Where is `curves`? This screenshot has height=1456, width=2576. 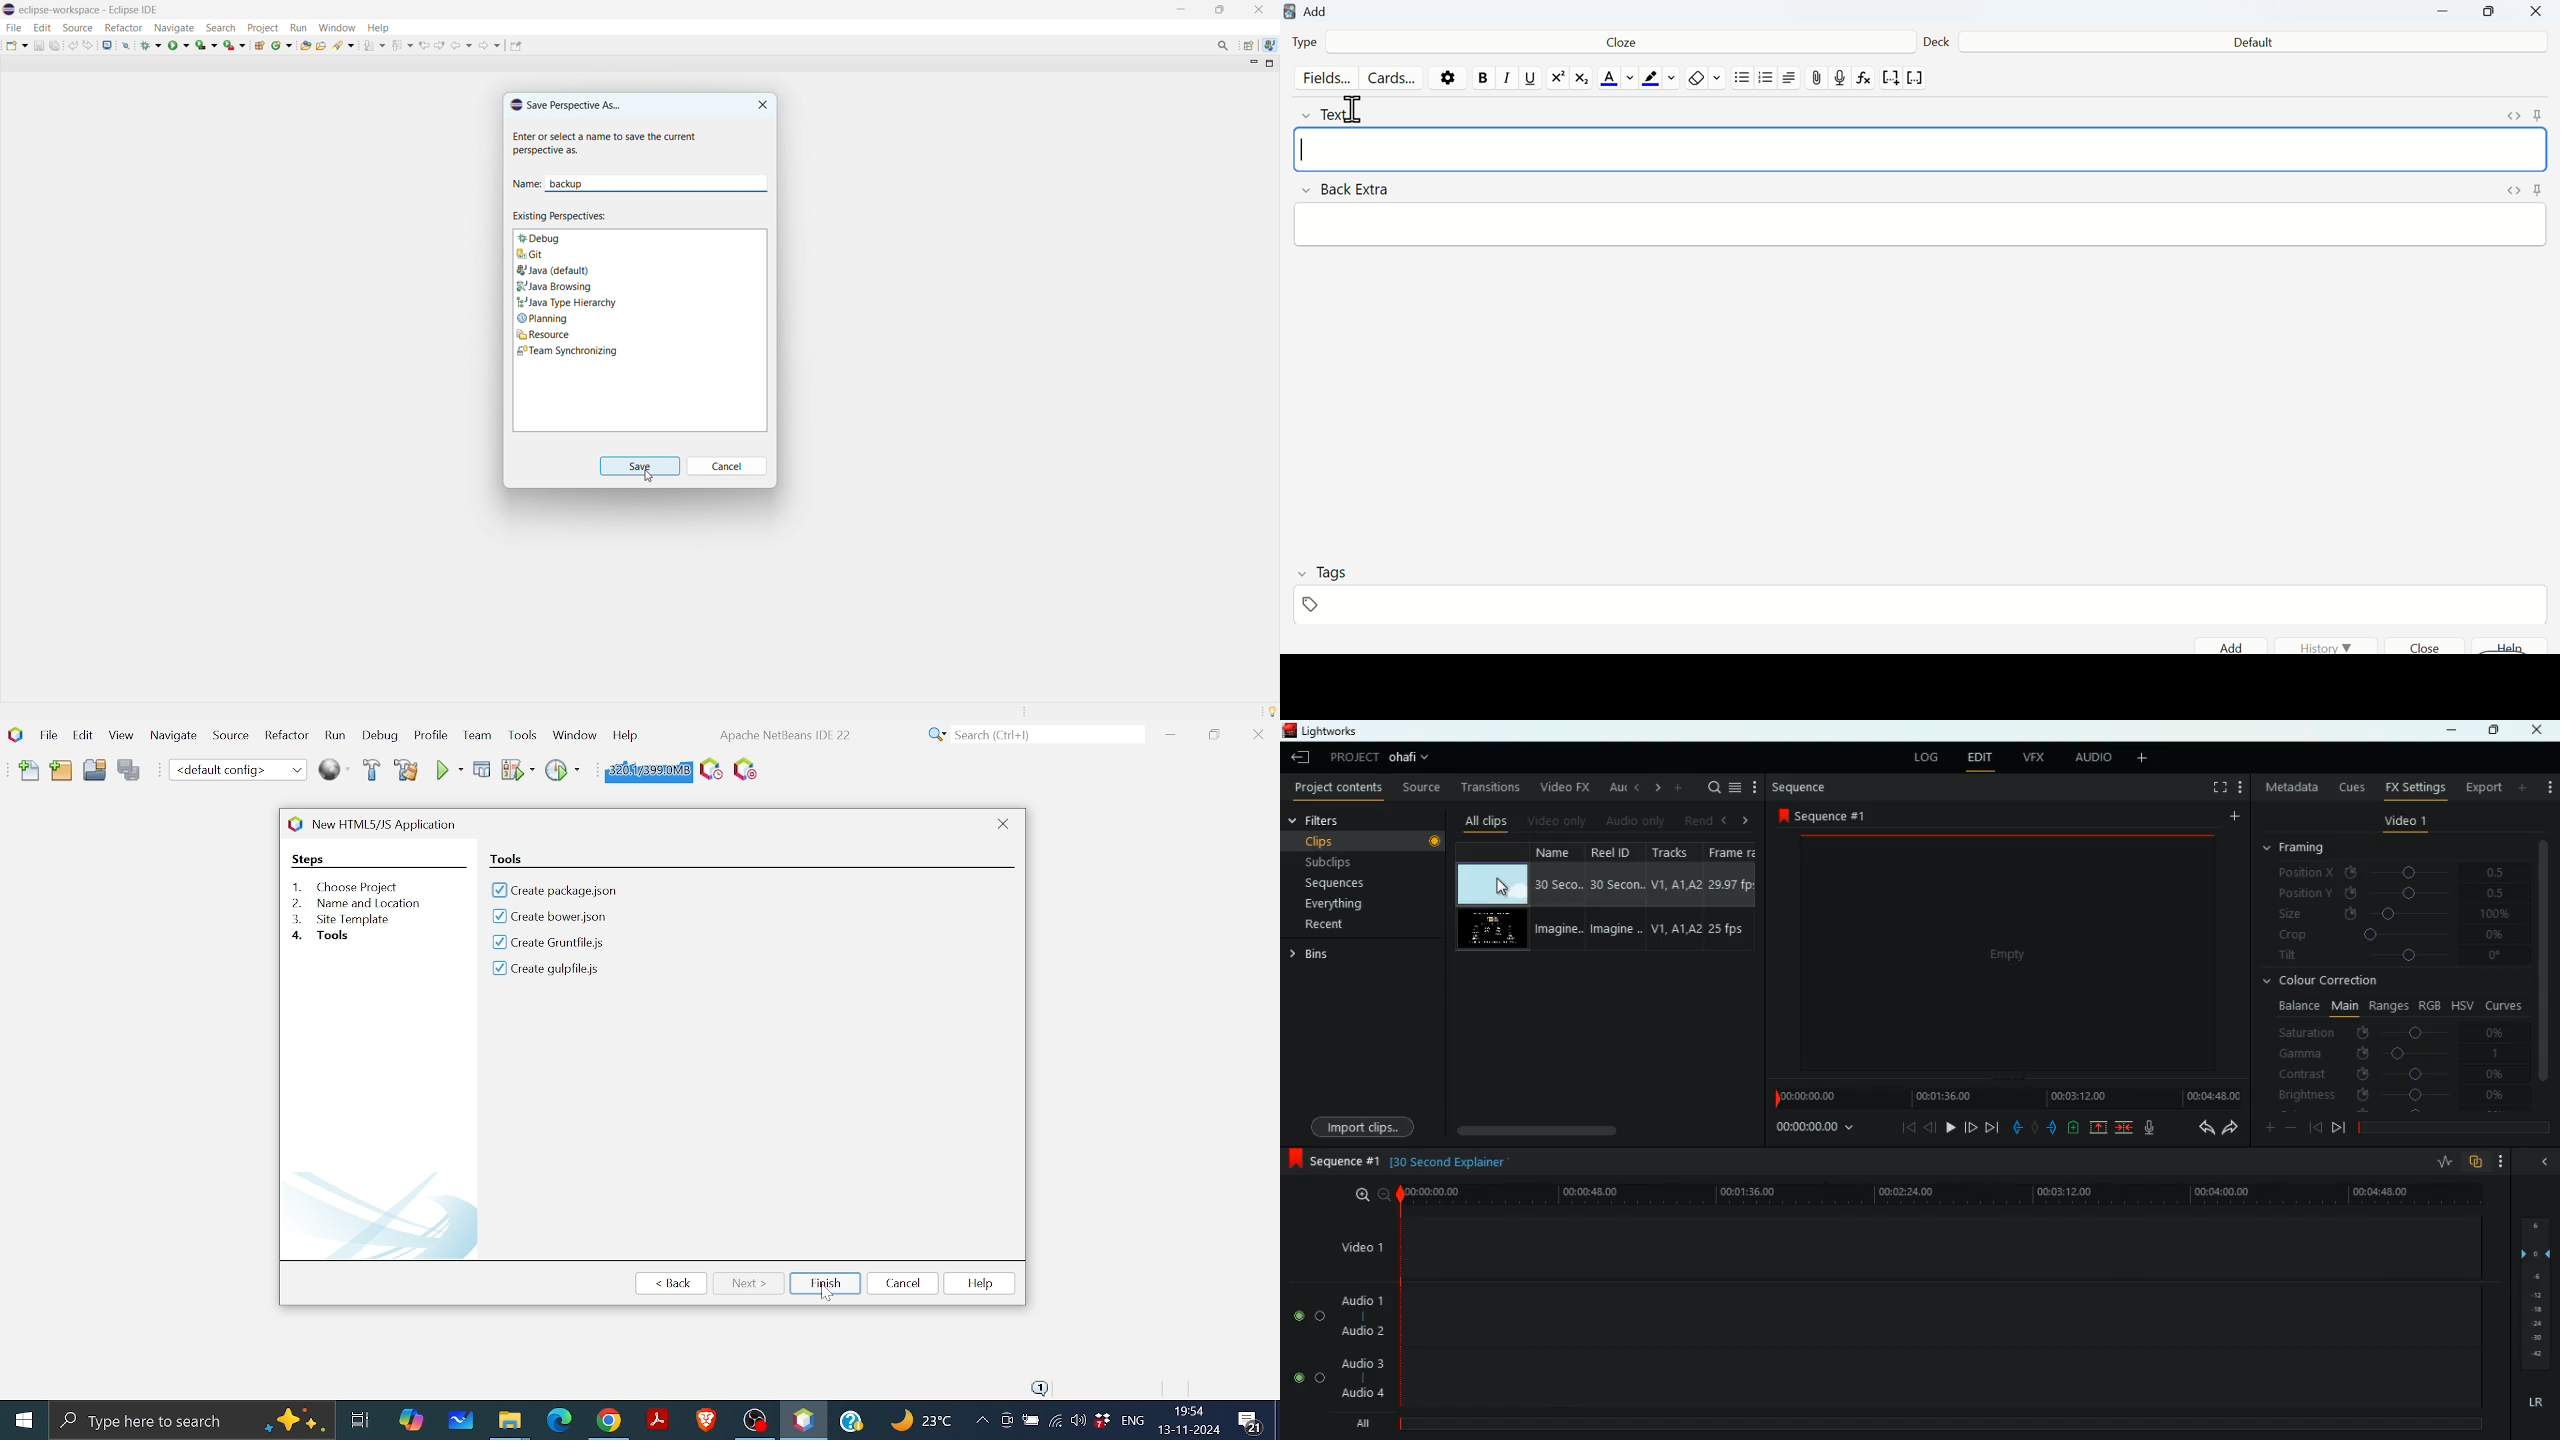
curves is located at coordinates (2504, 1007).